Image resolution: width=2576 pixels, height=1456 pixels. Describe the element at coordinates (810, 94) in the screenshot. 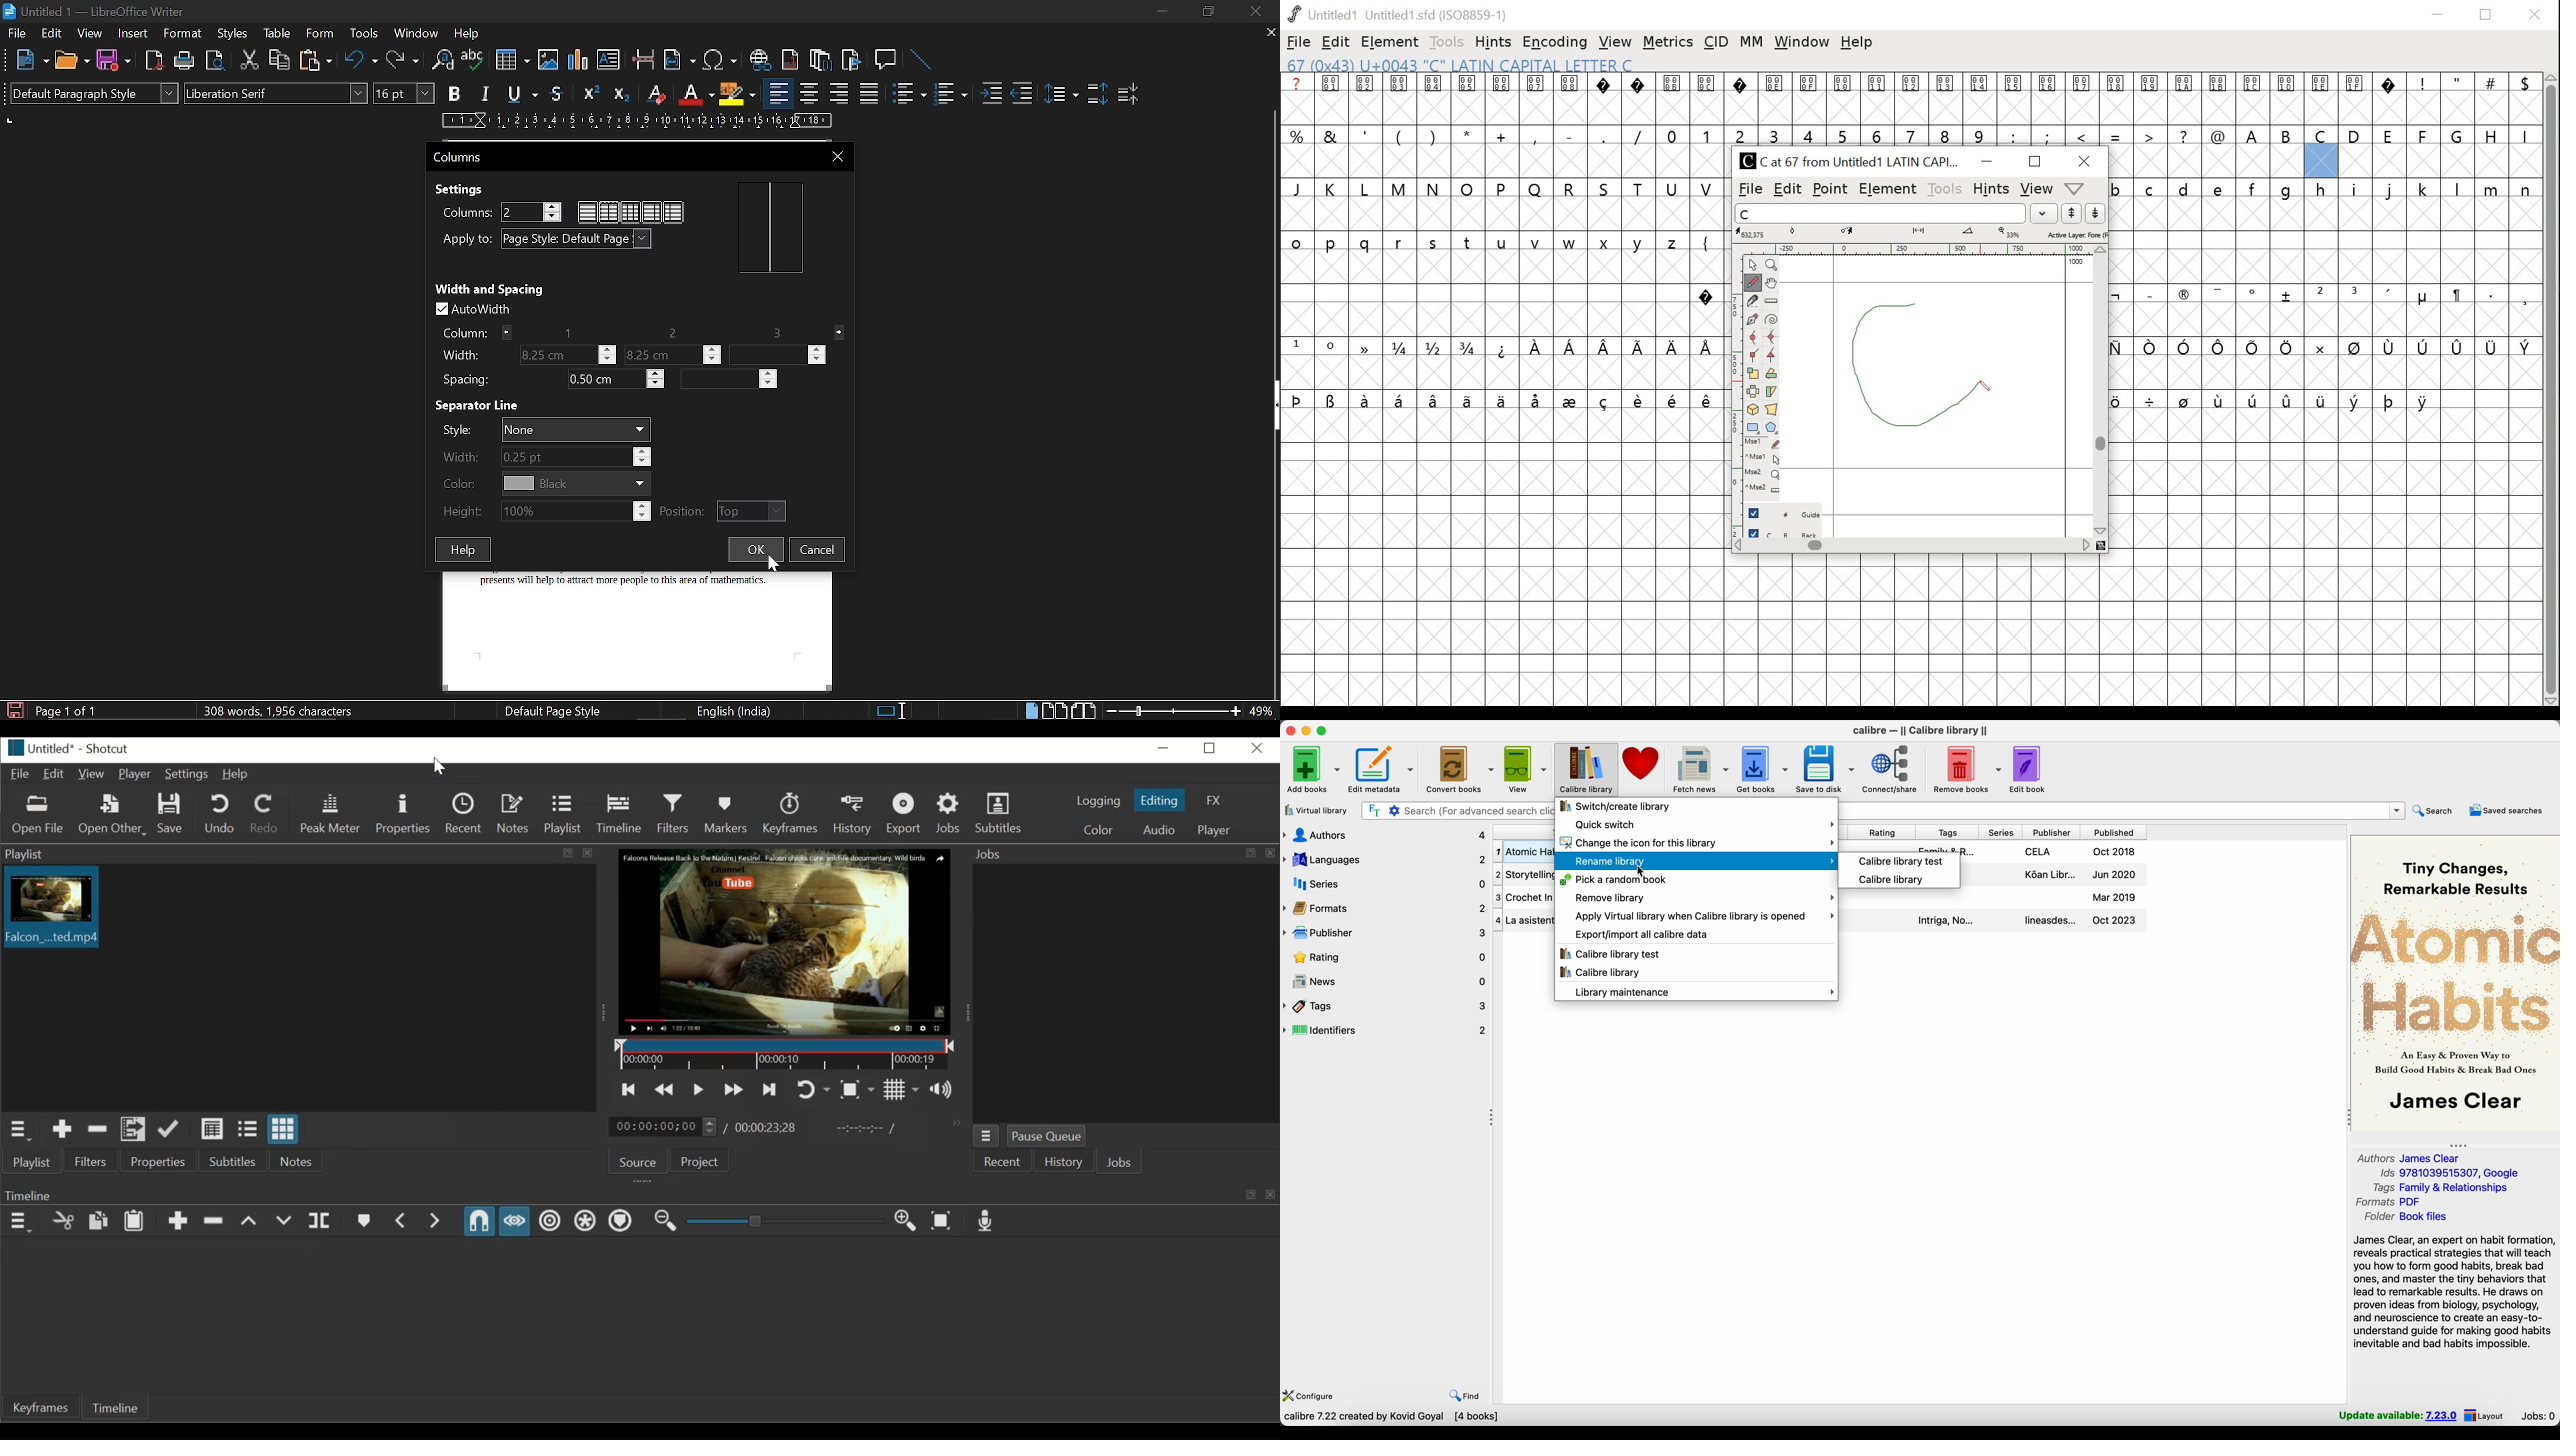

I see `Center` at that location.